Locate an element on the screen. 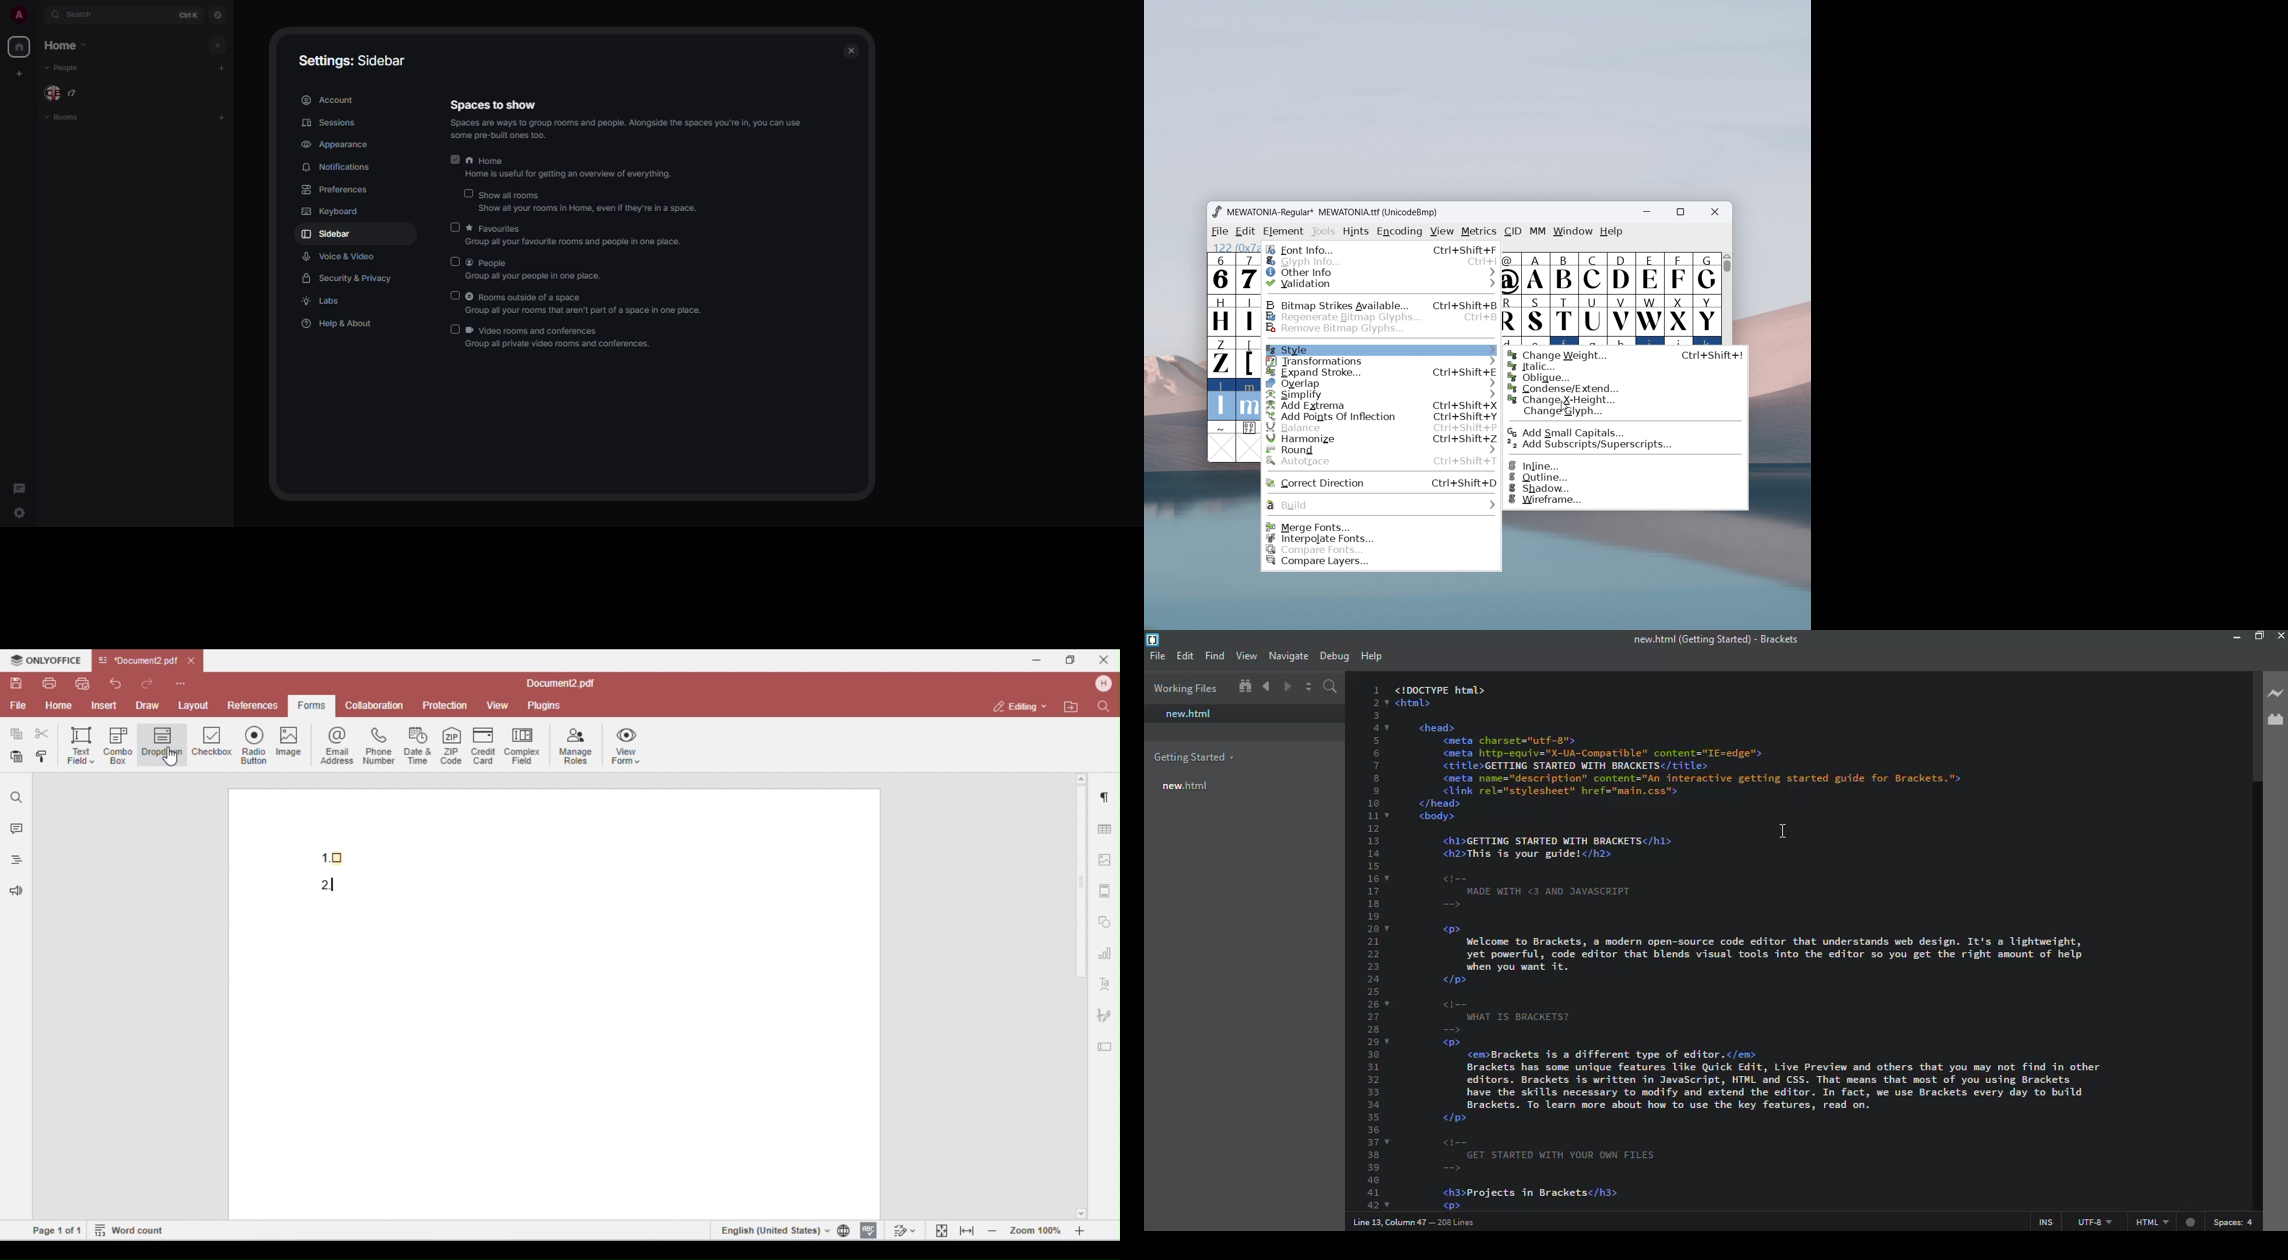 The height and width of the screenshot is (1260, 2296). zoom is located at coordinates (1040, 1230).